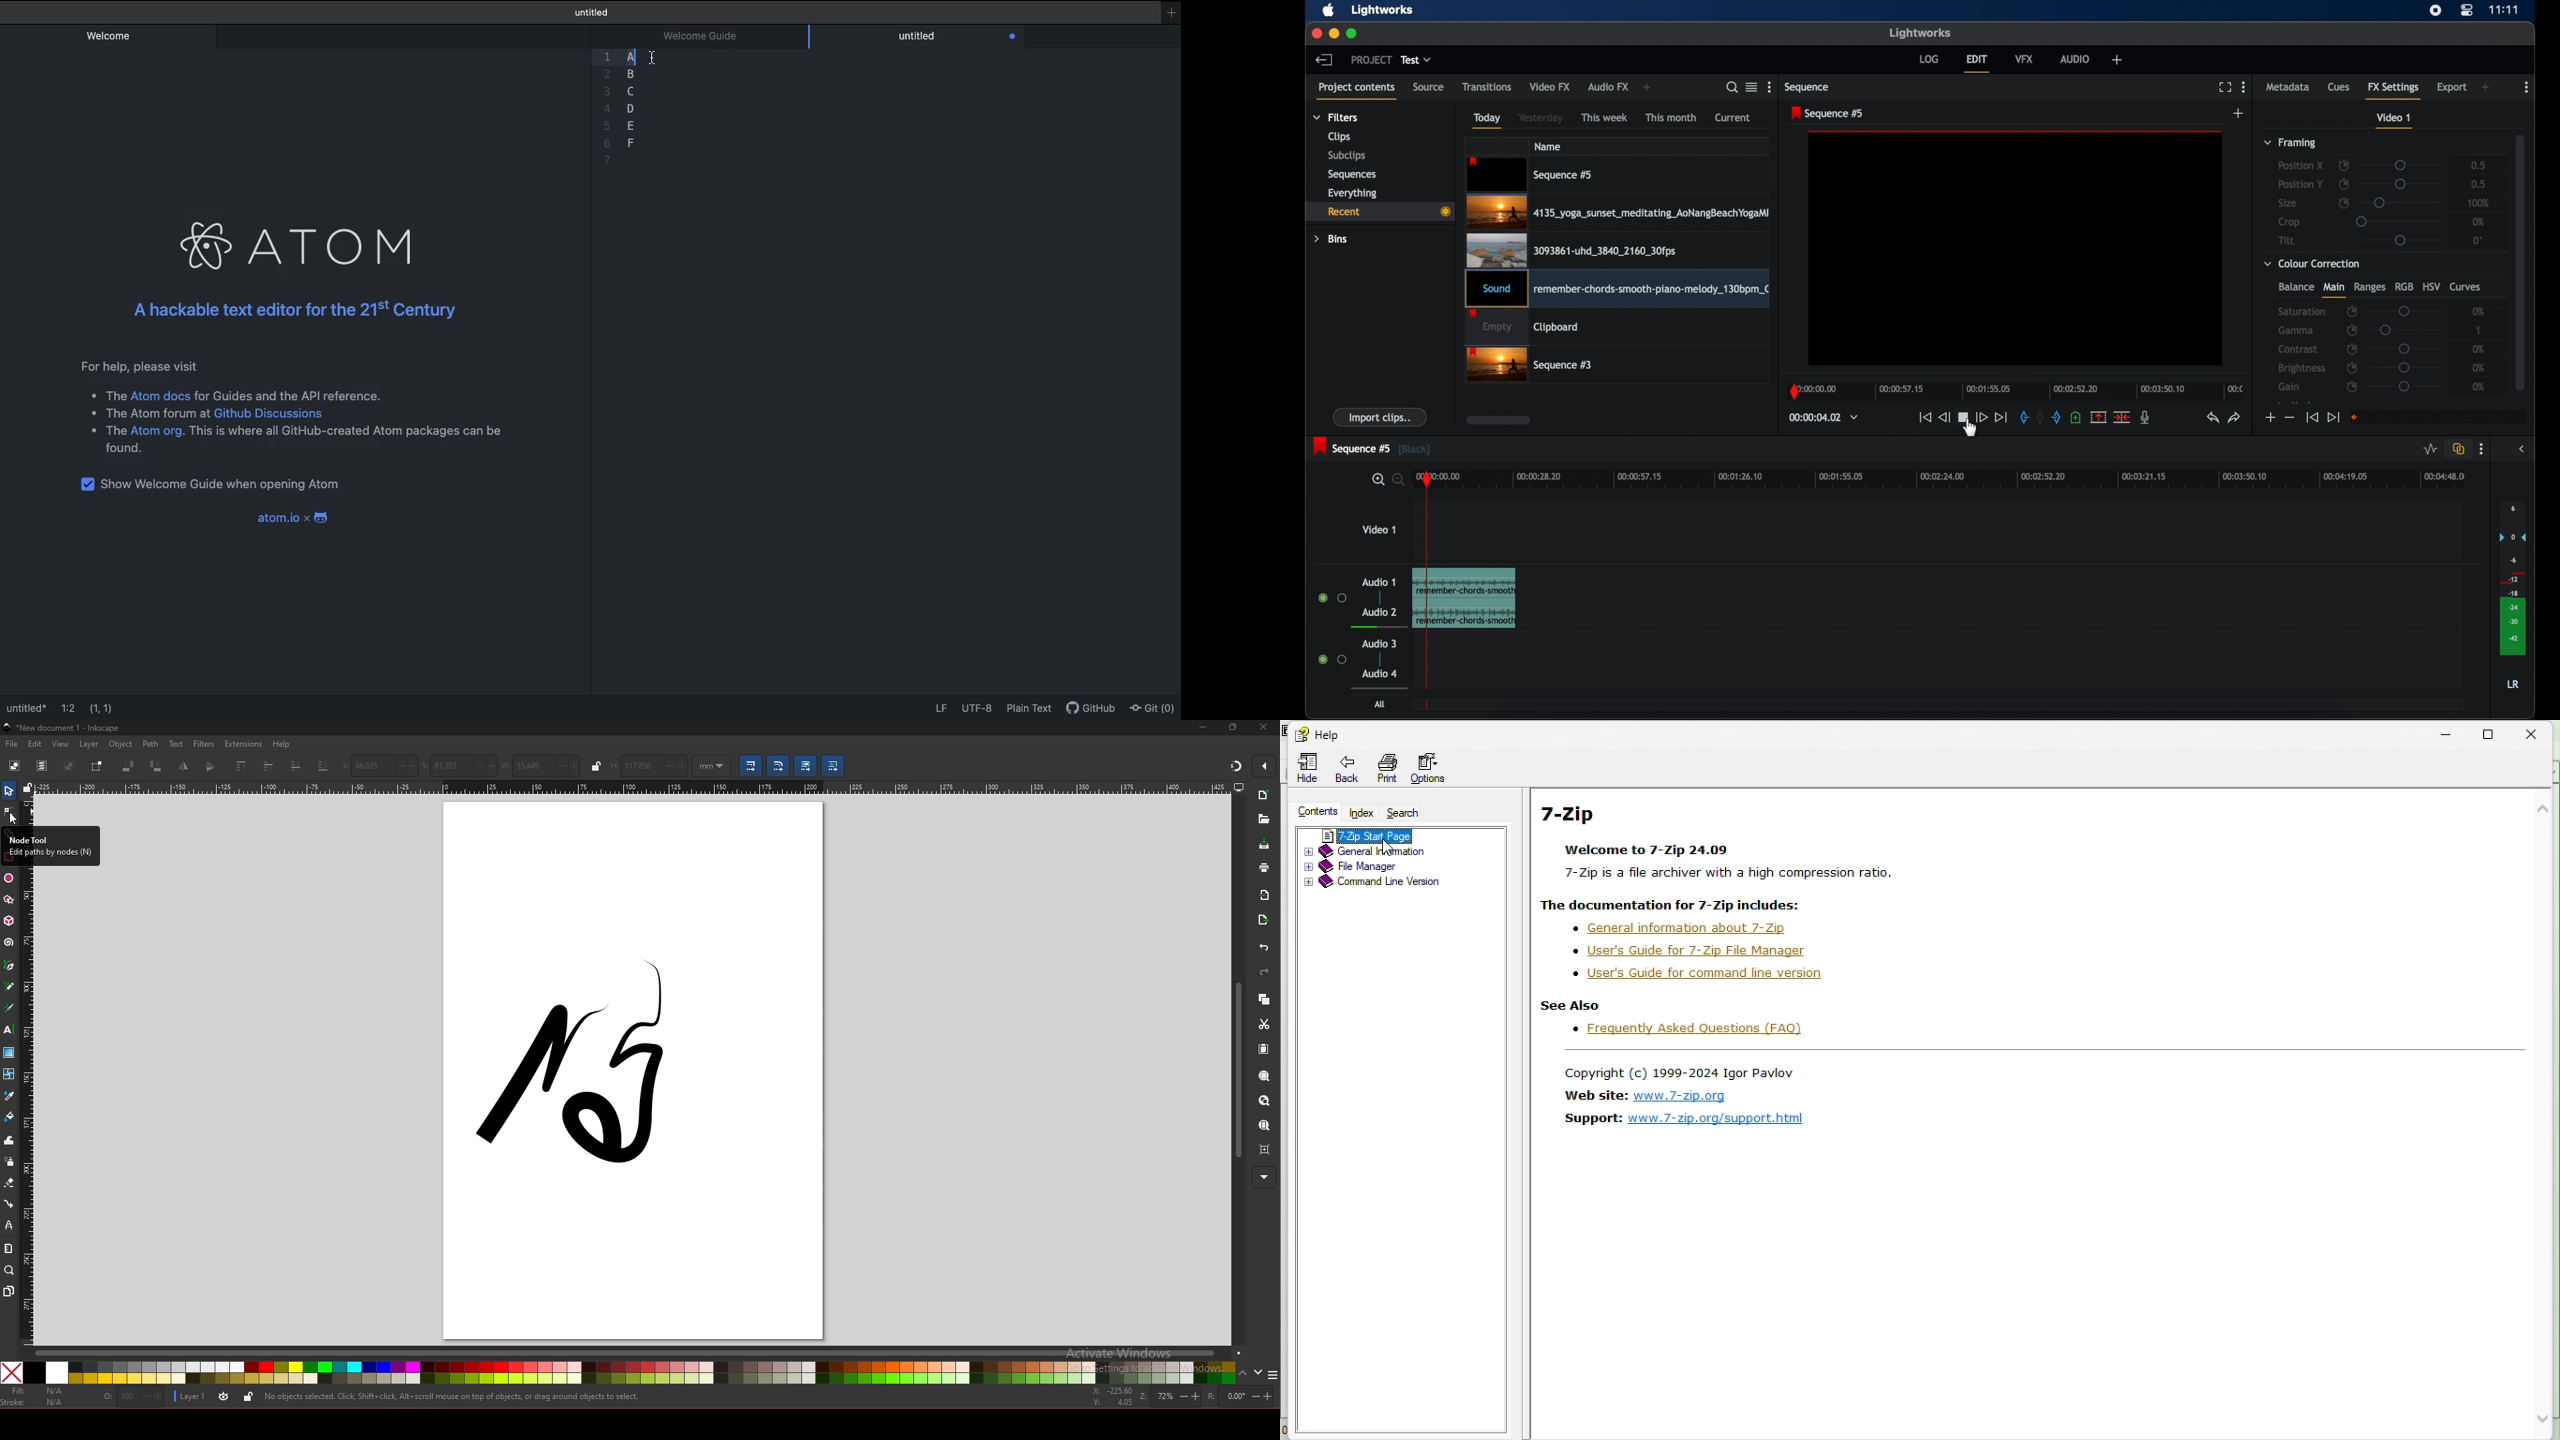  Describe the element at coordinates (2289, 222) in the screenshot. I see `crop` at that location.